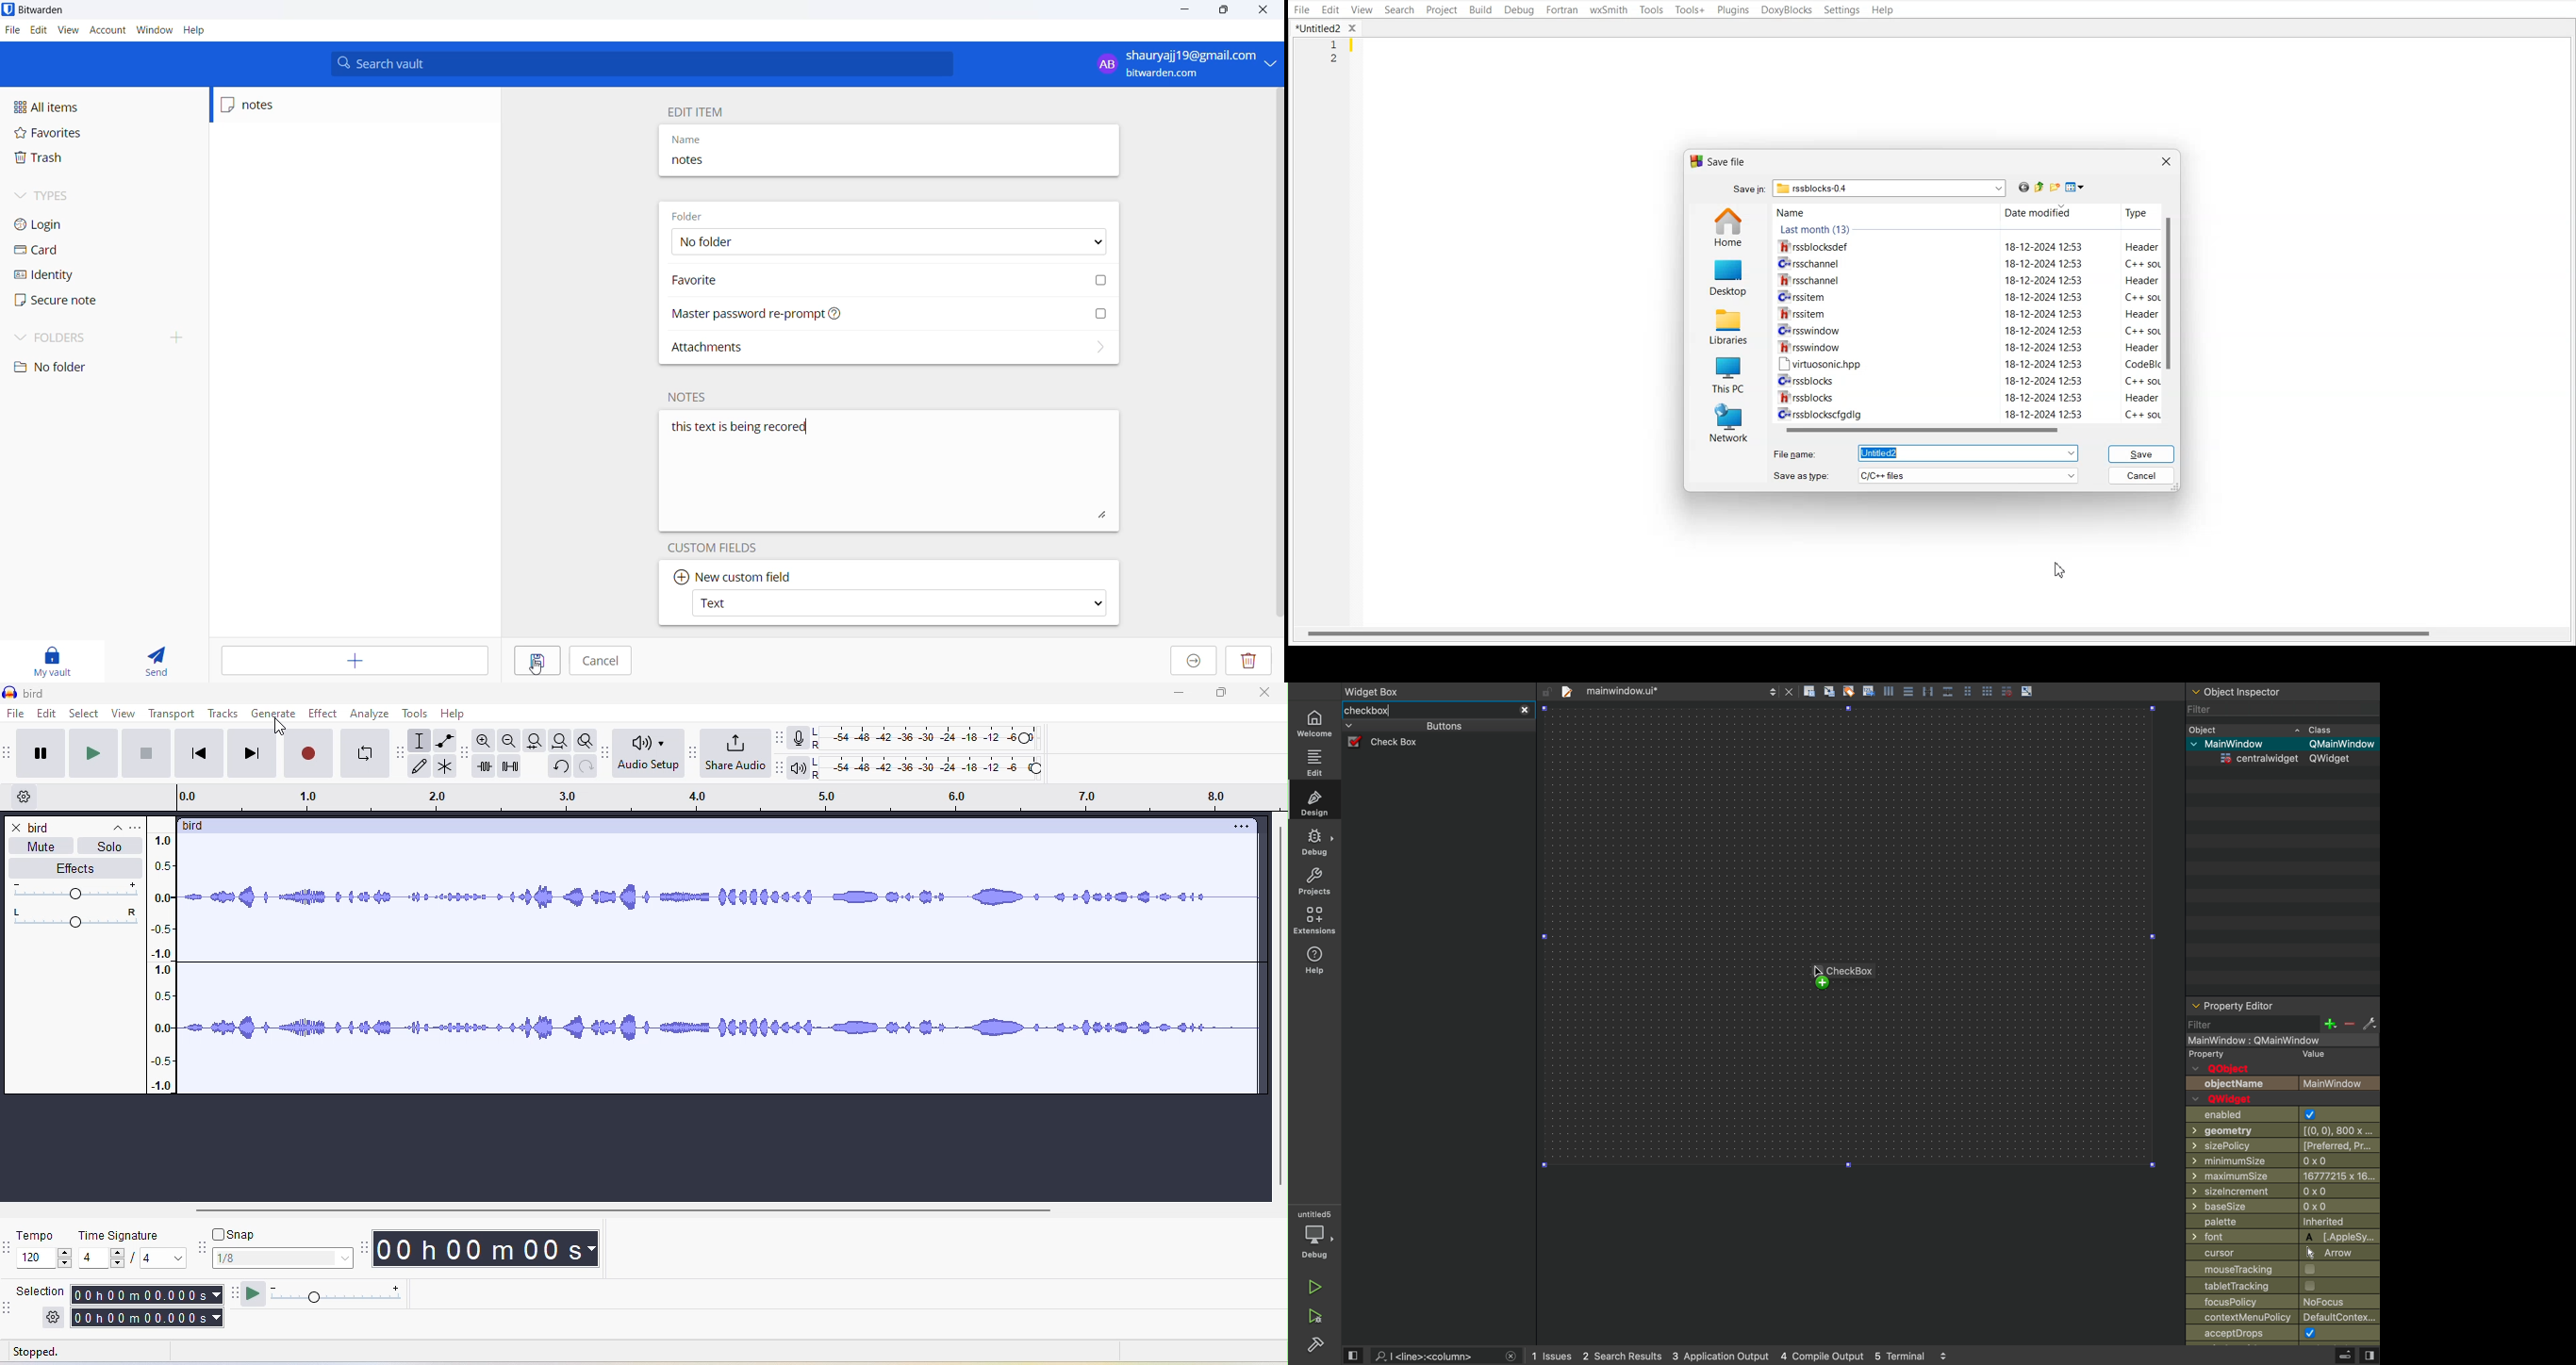 This screenshot has height=1372, width=2576. Describe the element at coordinates (279, 105) in the screenshot. I see `notes` at that location.